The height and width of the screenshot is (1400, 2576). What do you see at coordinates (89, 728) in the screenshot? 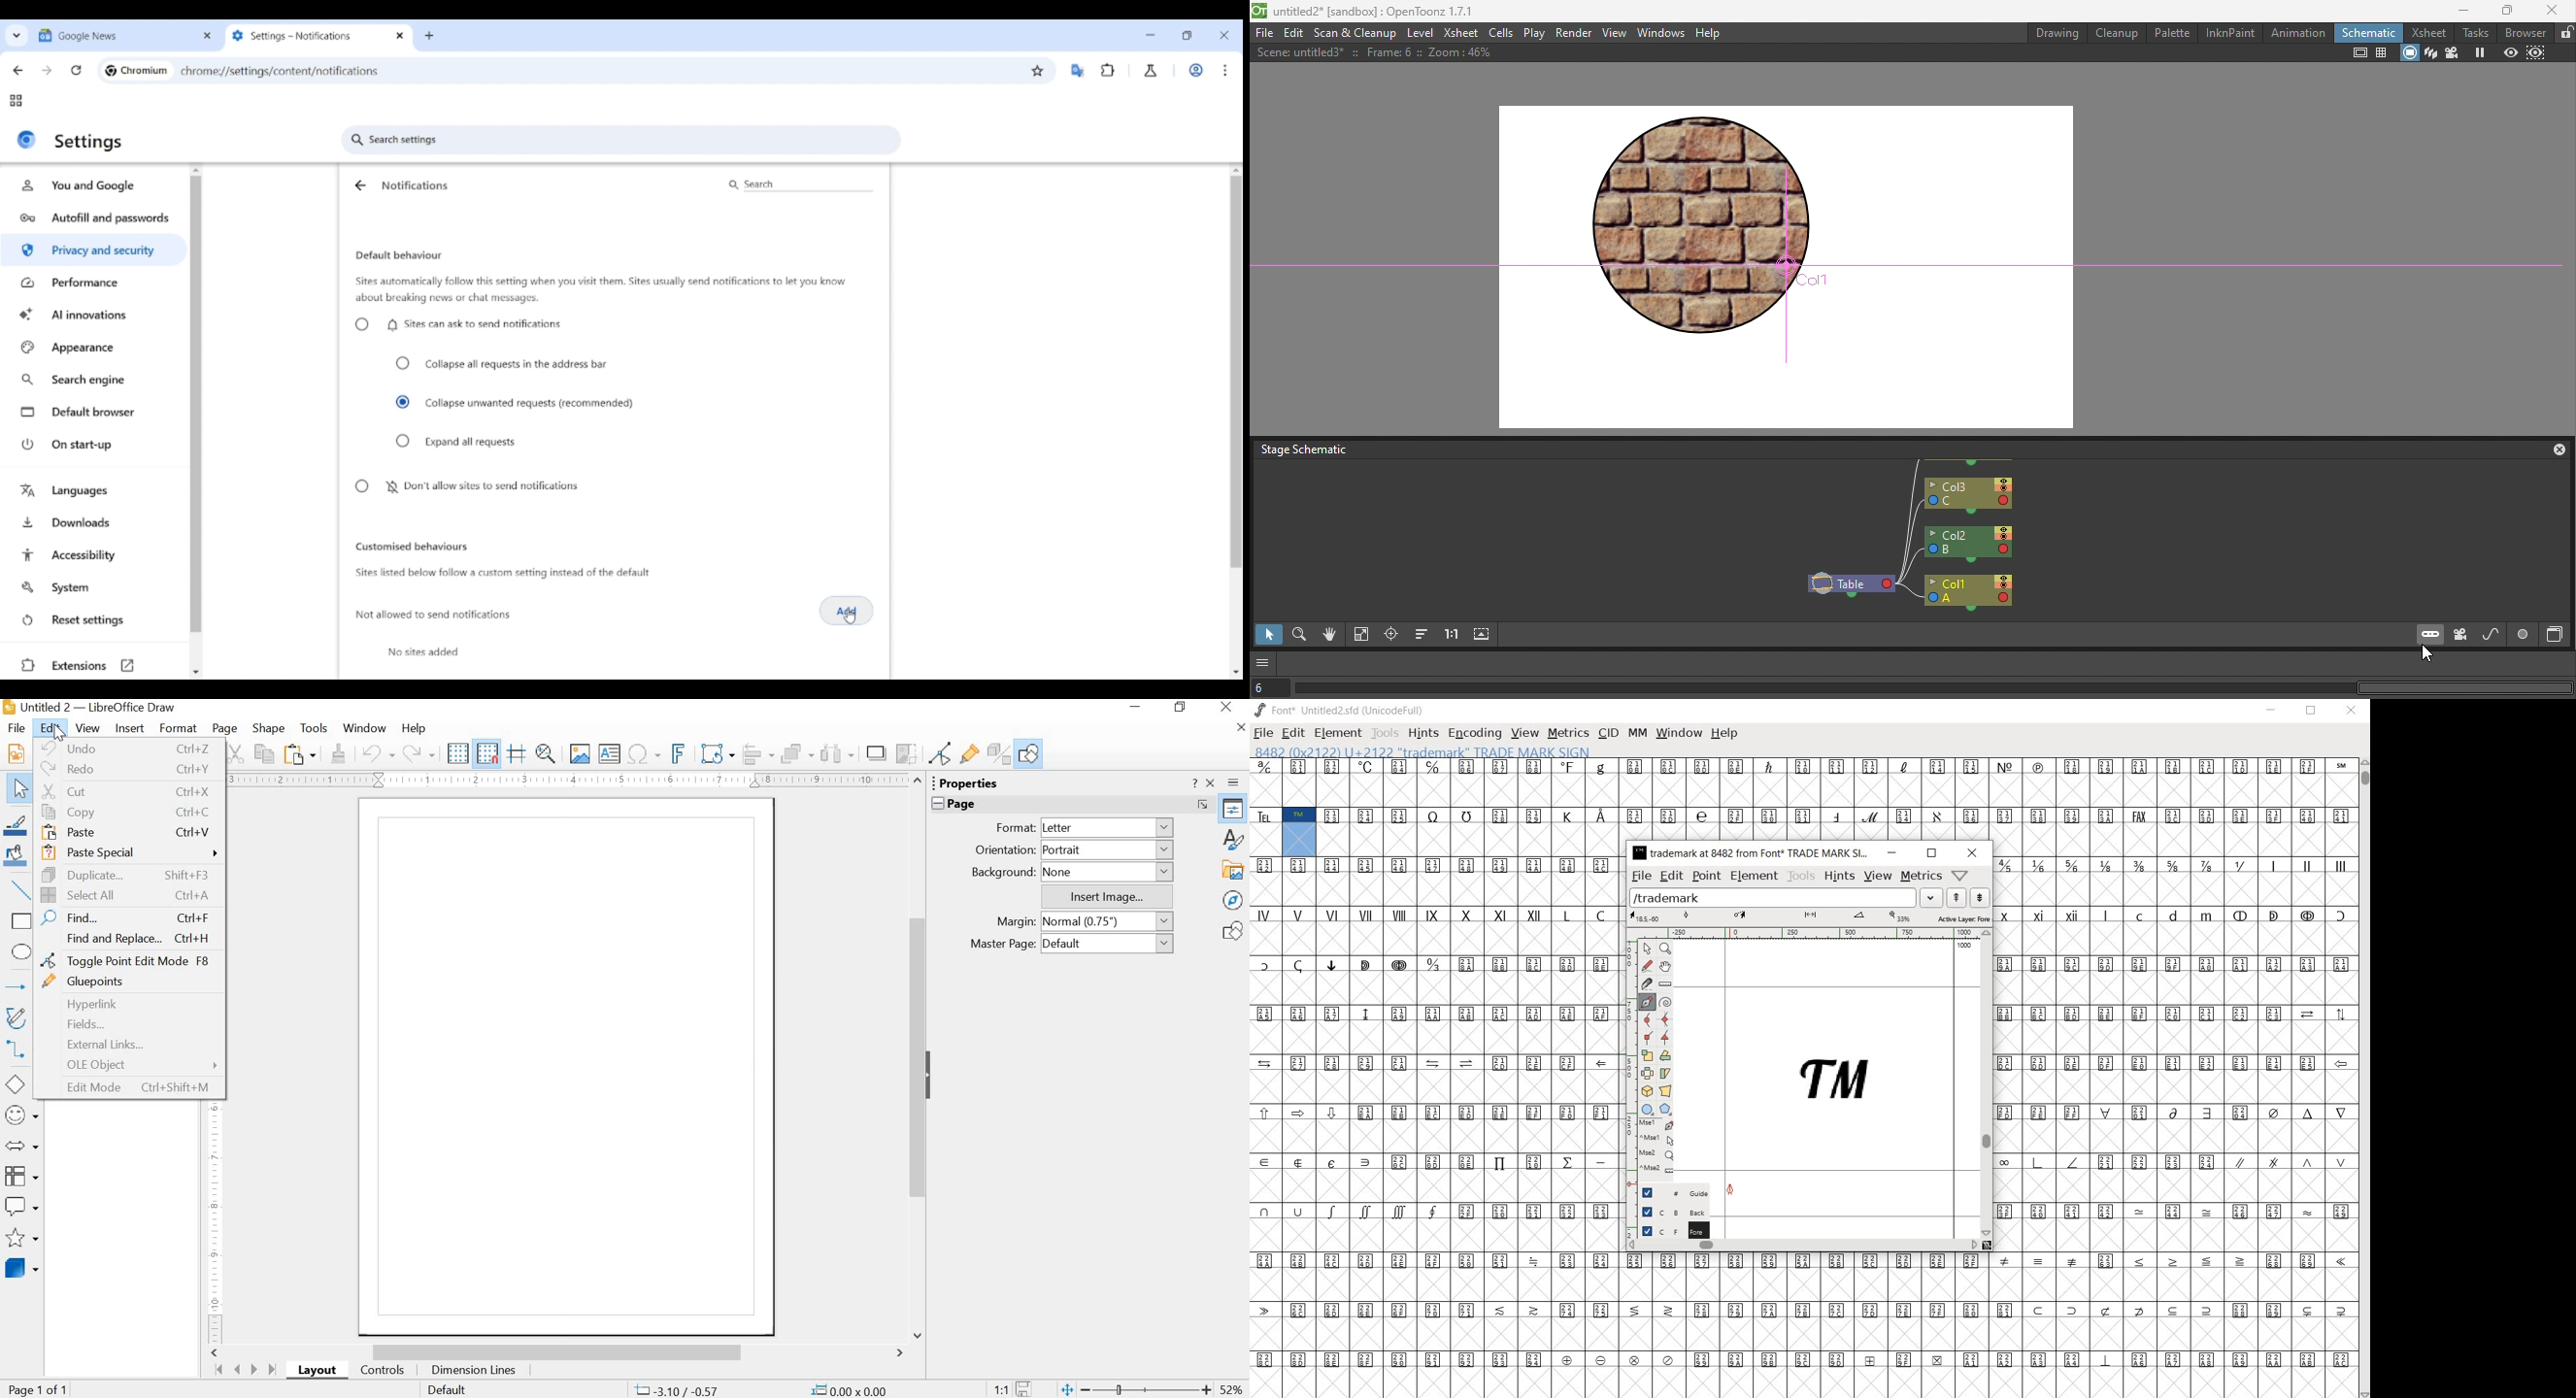
I see `View` at bounding box center [89, 728].